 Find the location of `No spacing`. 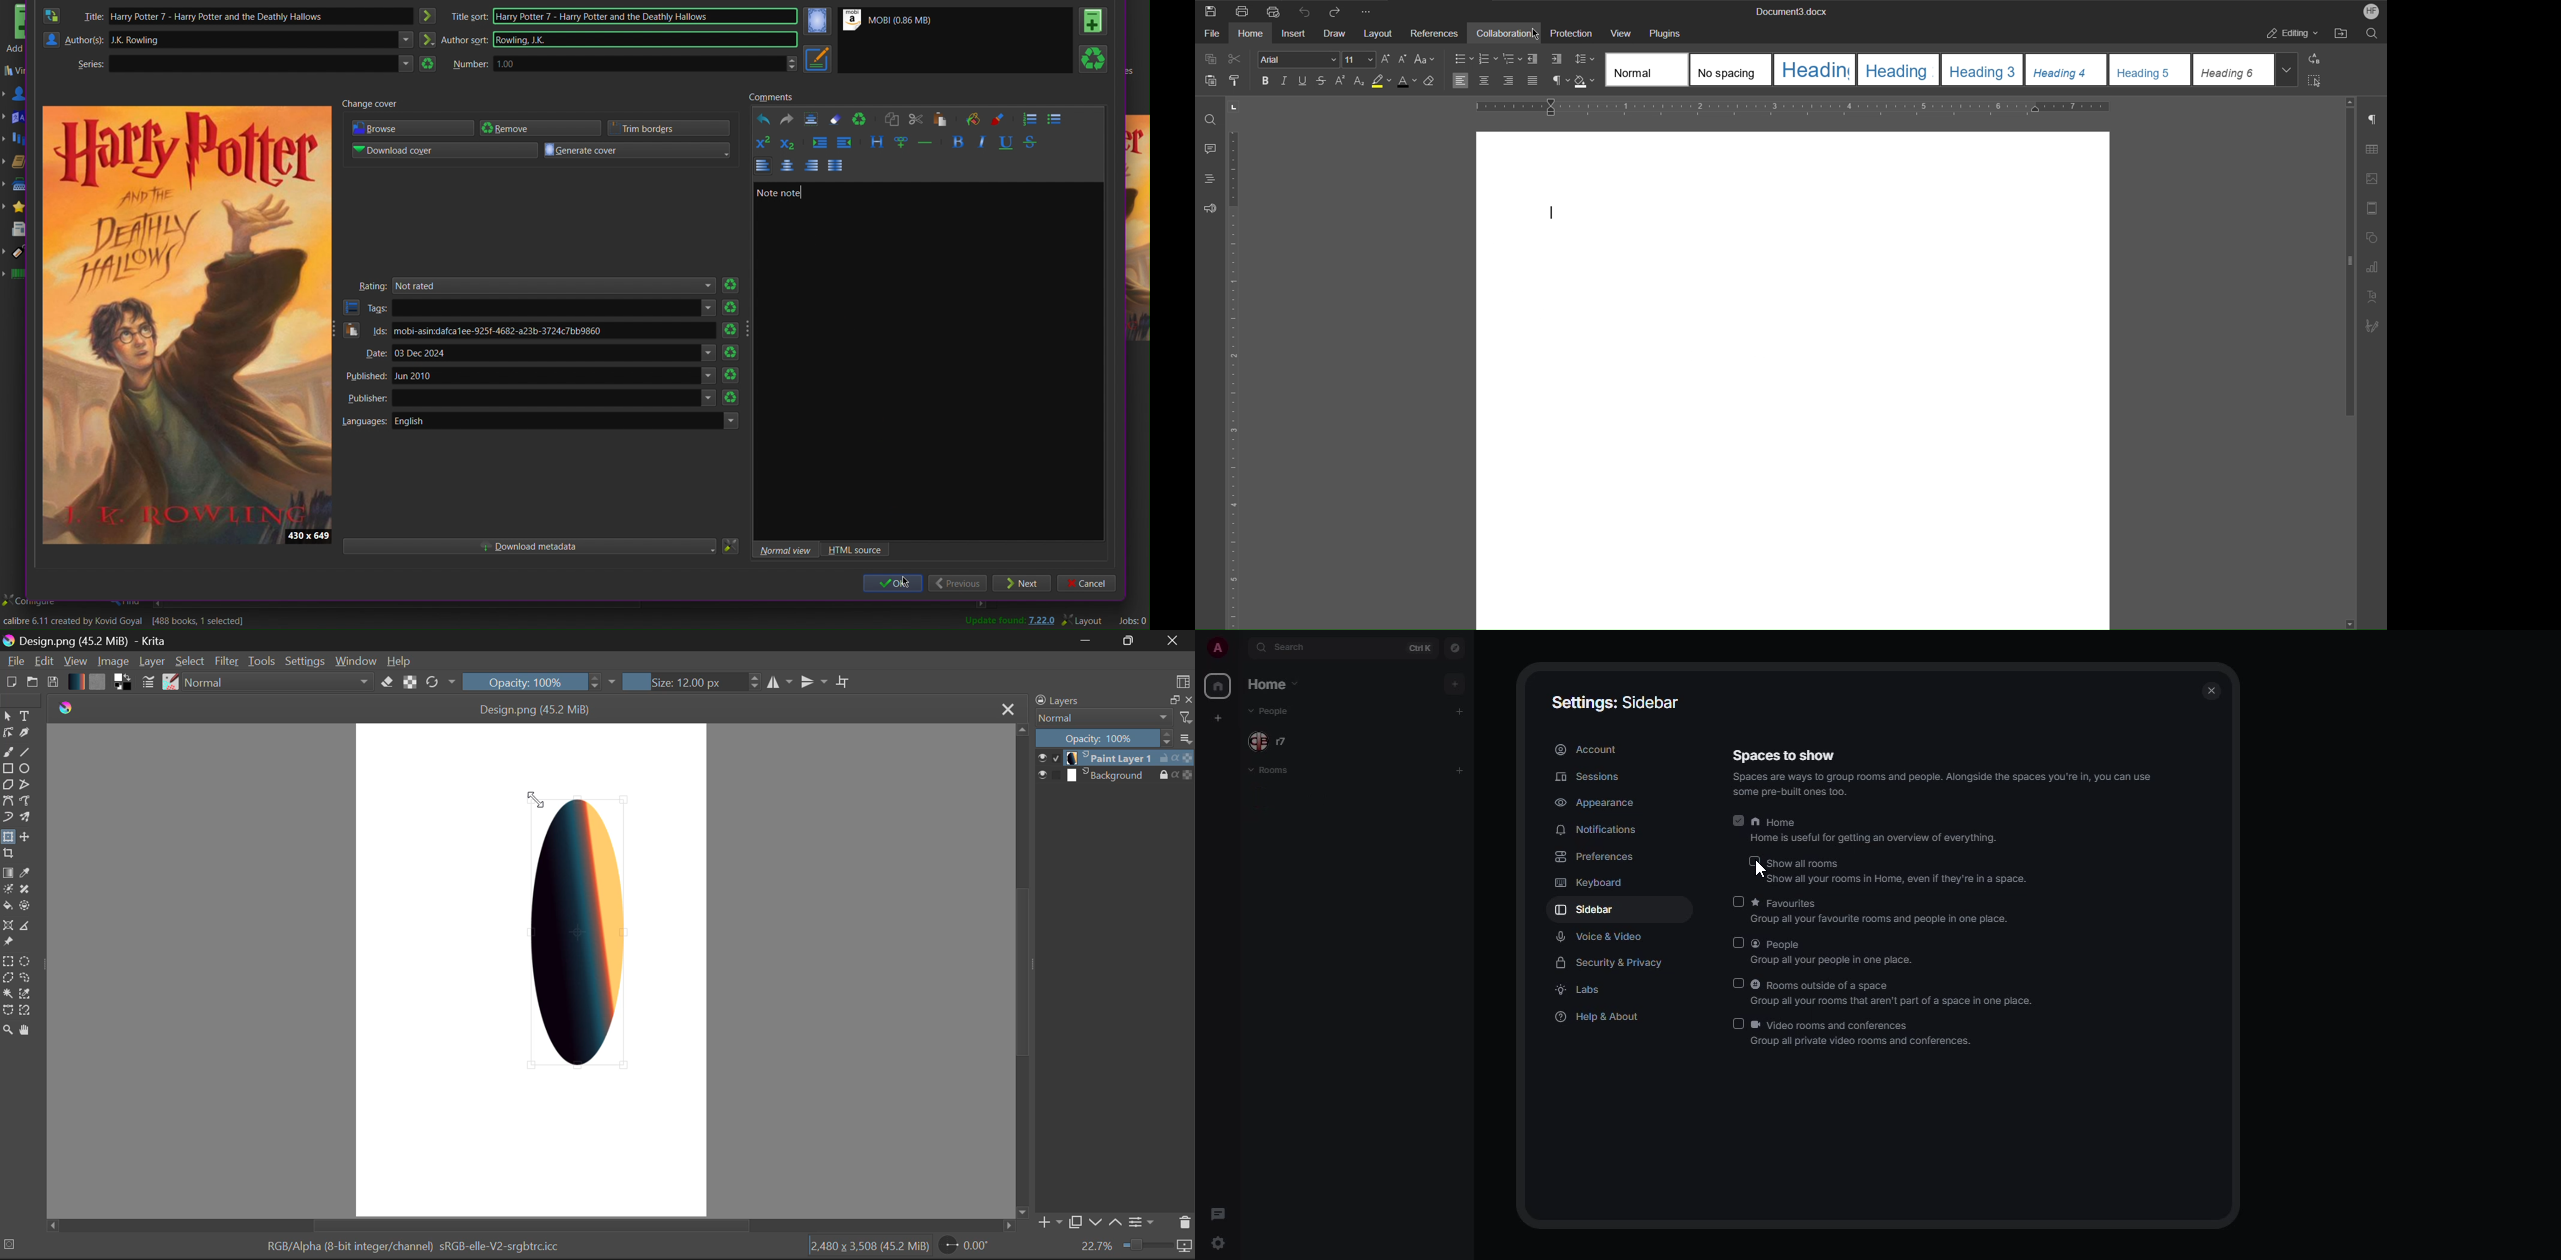

No spacing is located at coordinates (1729, 69).